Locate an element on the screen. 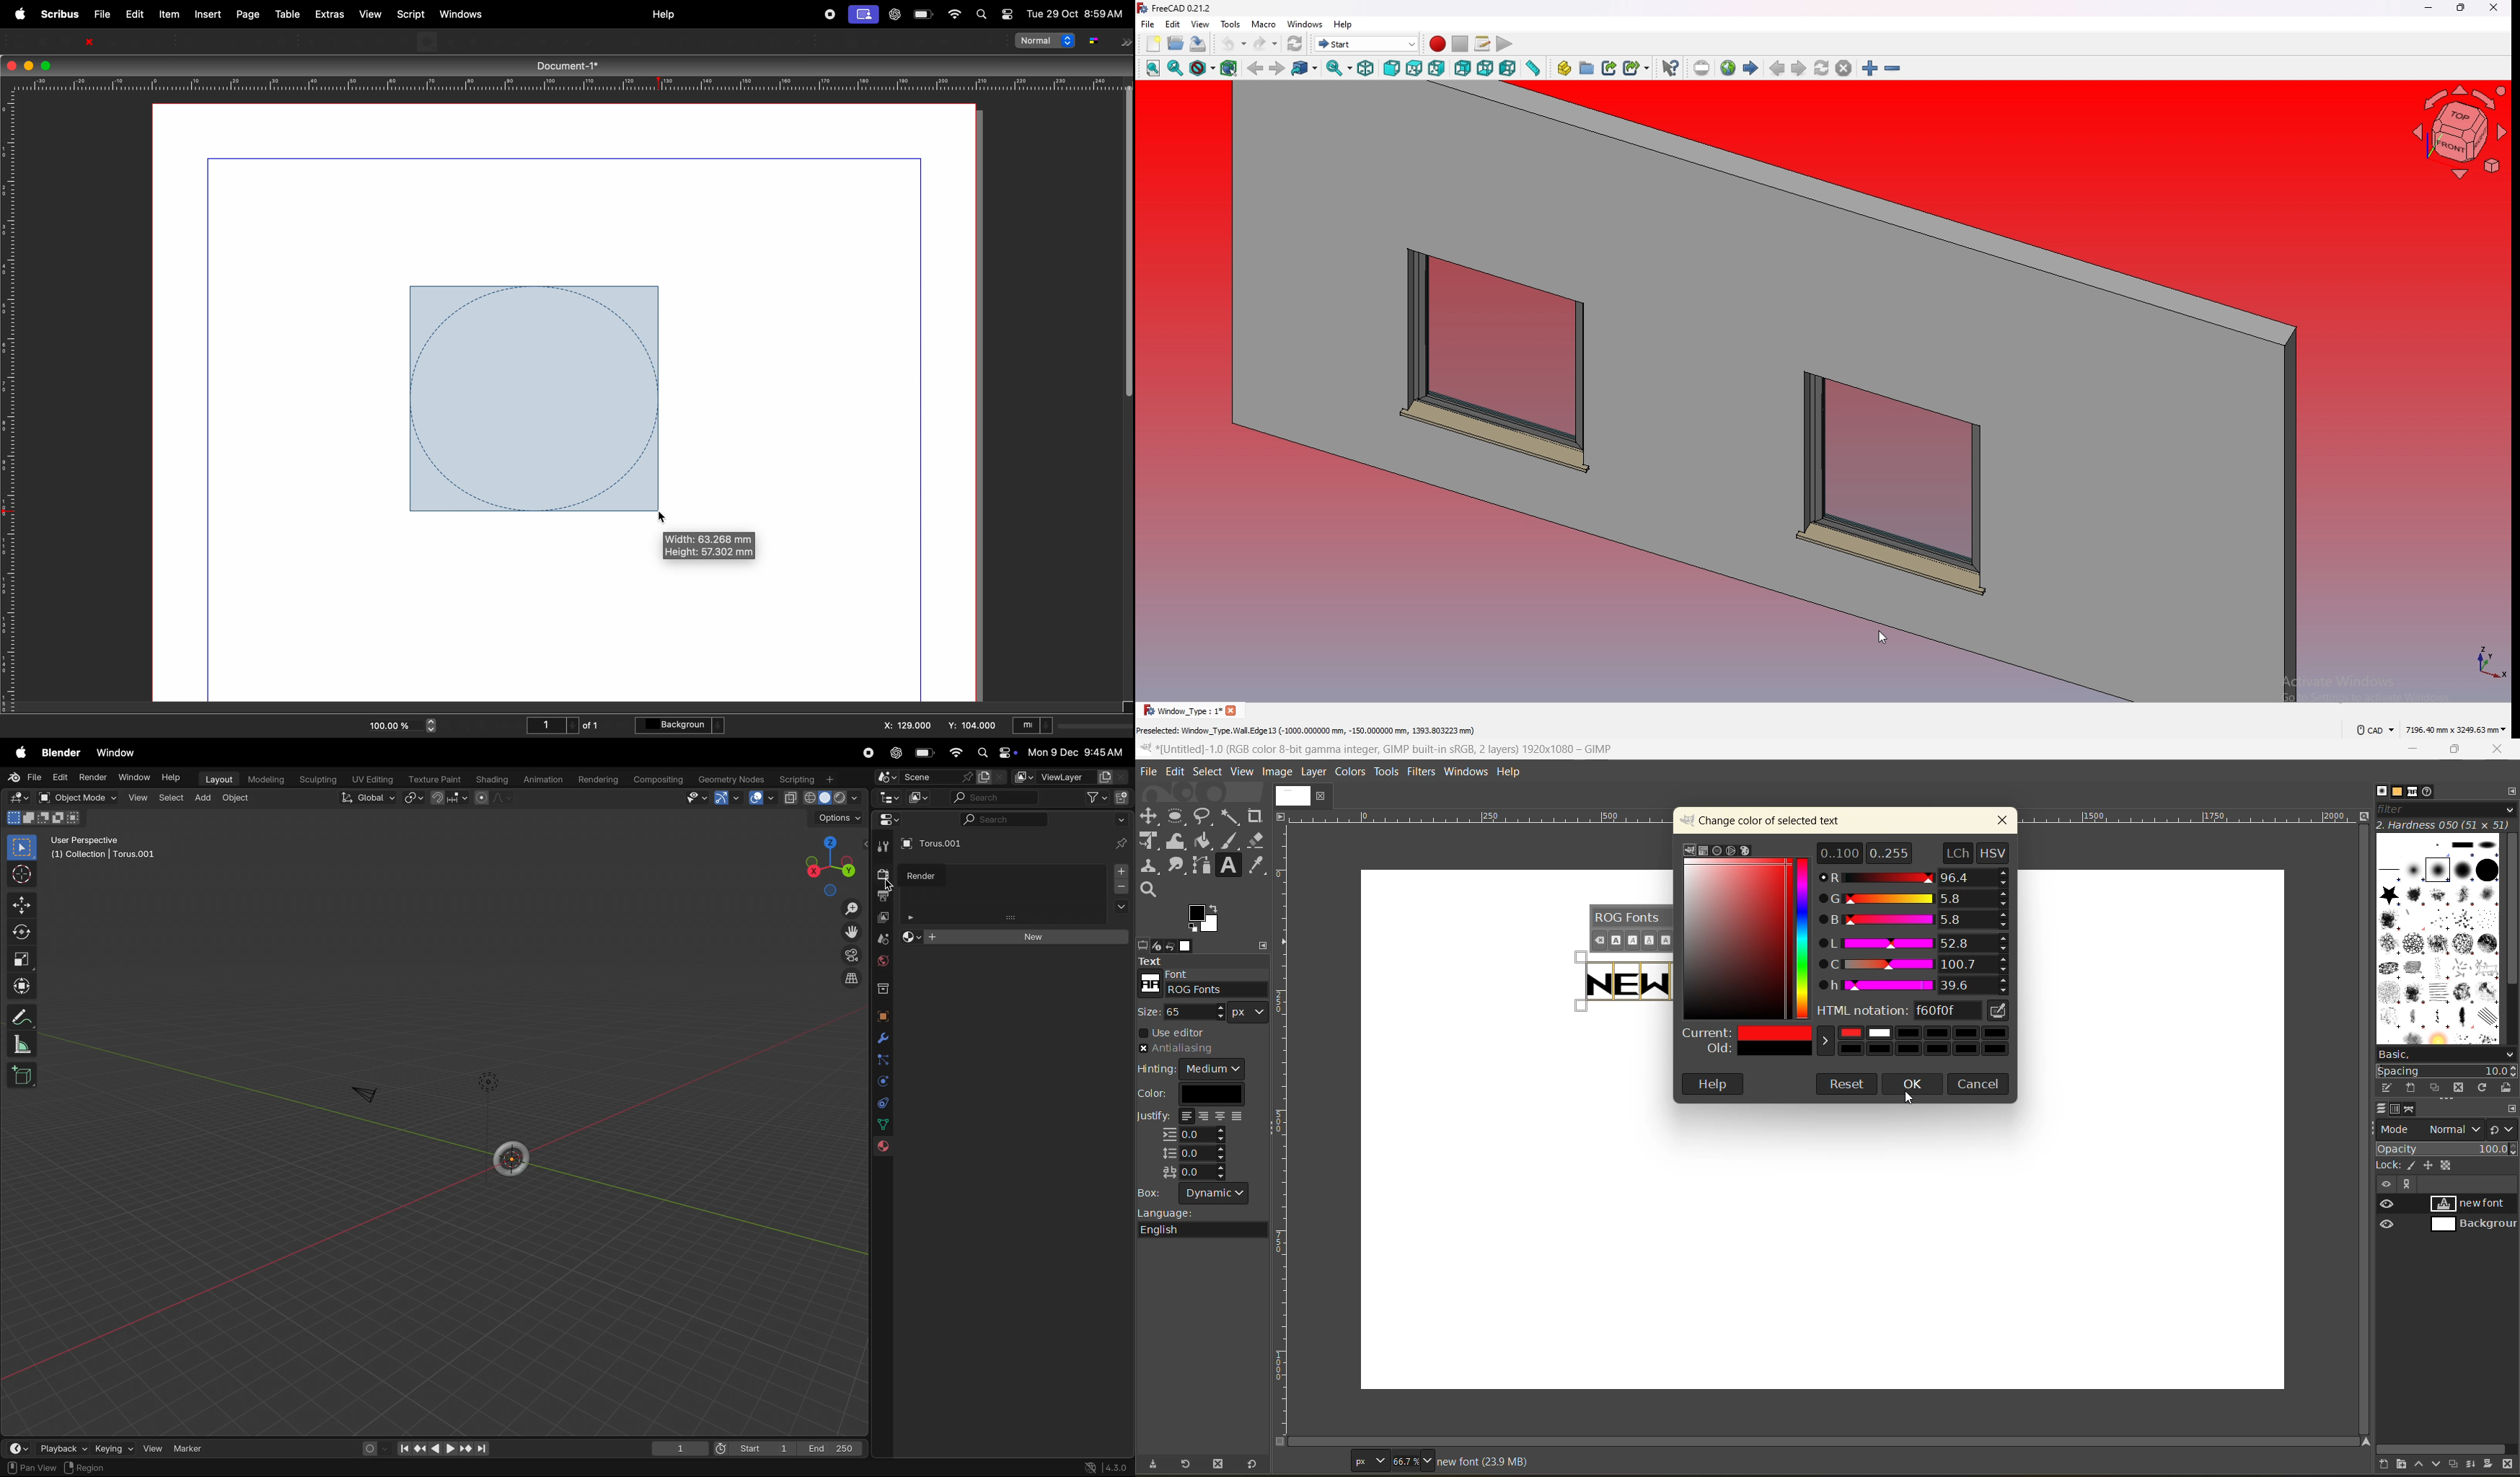 The image size is (2520, 1484). brushes is located at coordinates (2439, 941).